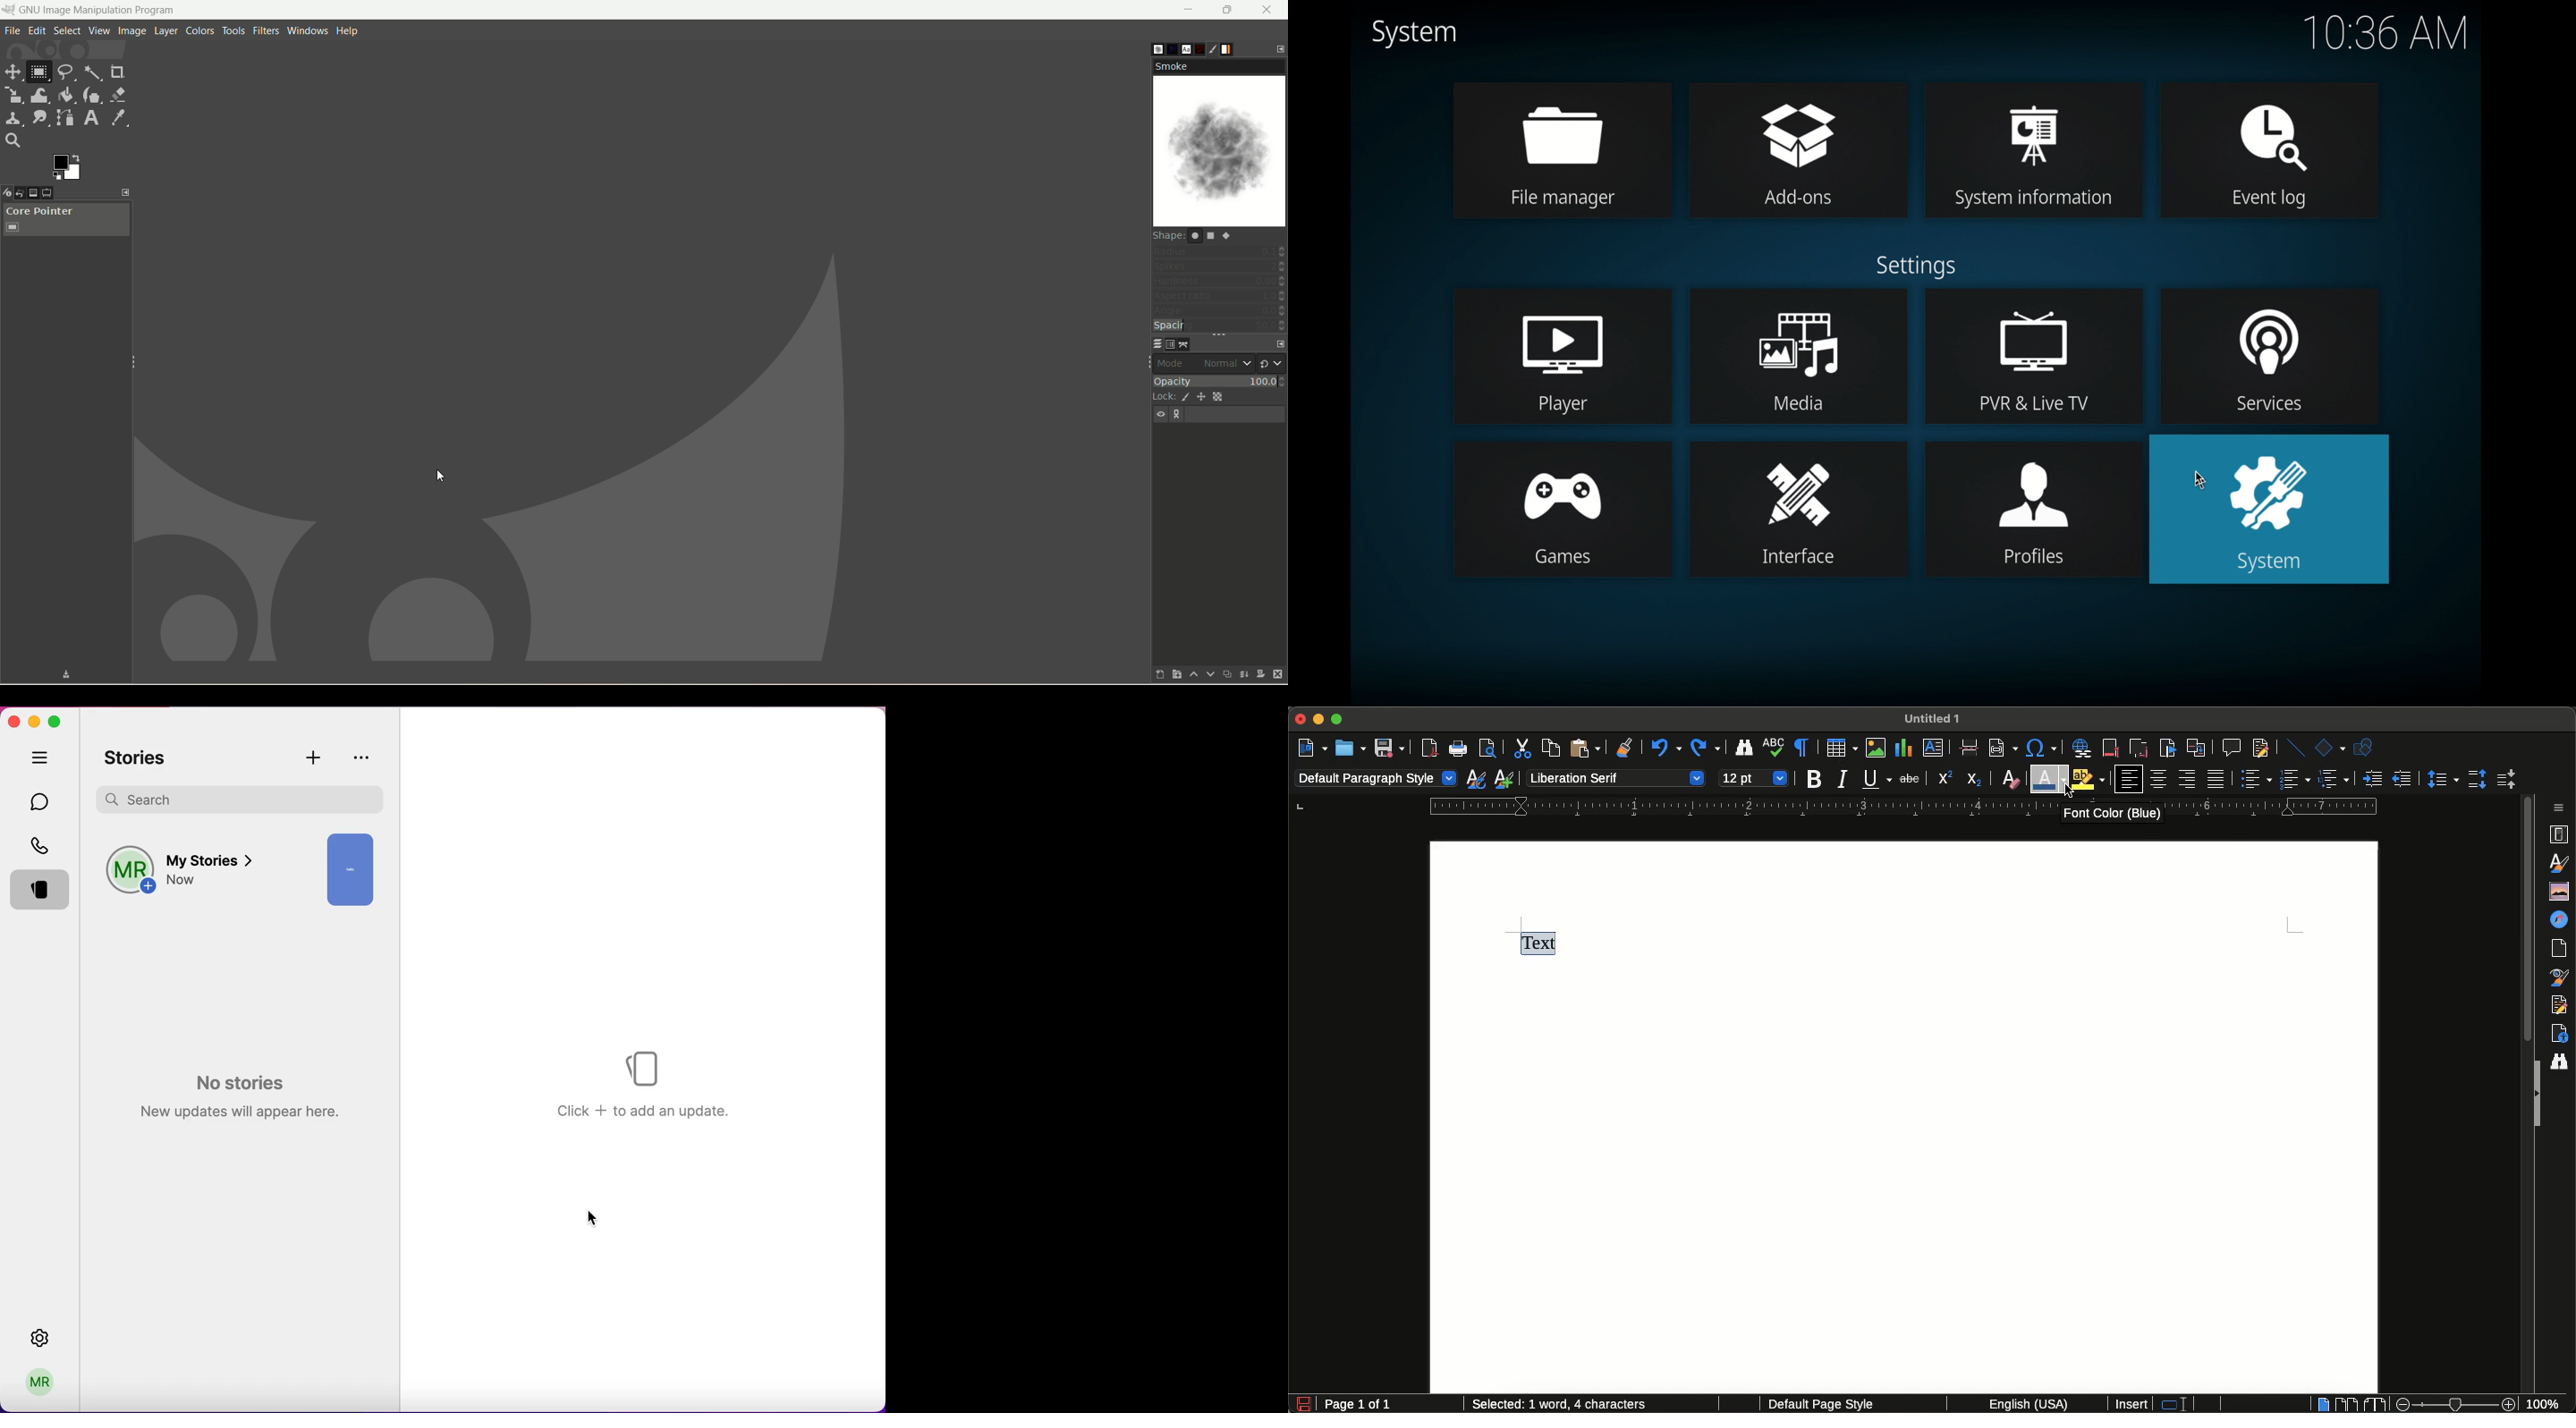 The width and height of the screenshot is (2576, 1428). What do you see at coordinates (1968, 749) in the screenshot?
I see `Insert page break` at bounding box center [1968, 749].